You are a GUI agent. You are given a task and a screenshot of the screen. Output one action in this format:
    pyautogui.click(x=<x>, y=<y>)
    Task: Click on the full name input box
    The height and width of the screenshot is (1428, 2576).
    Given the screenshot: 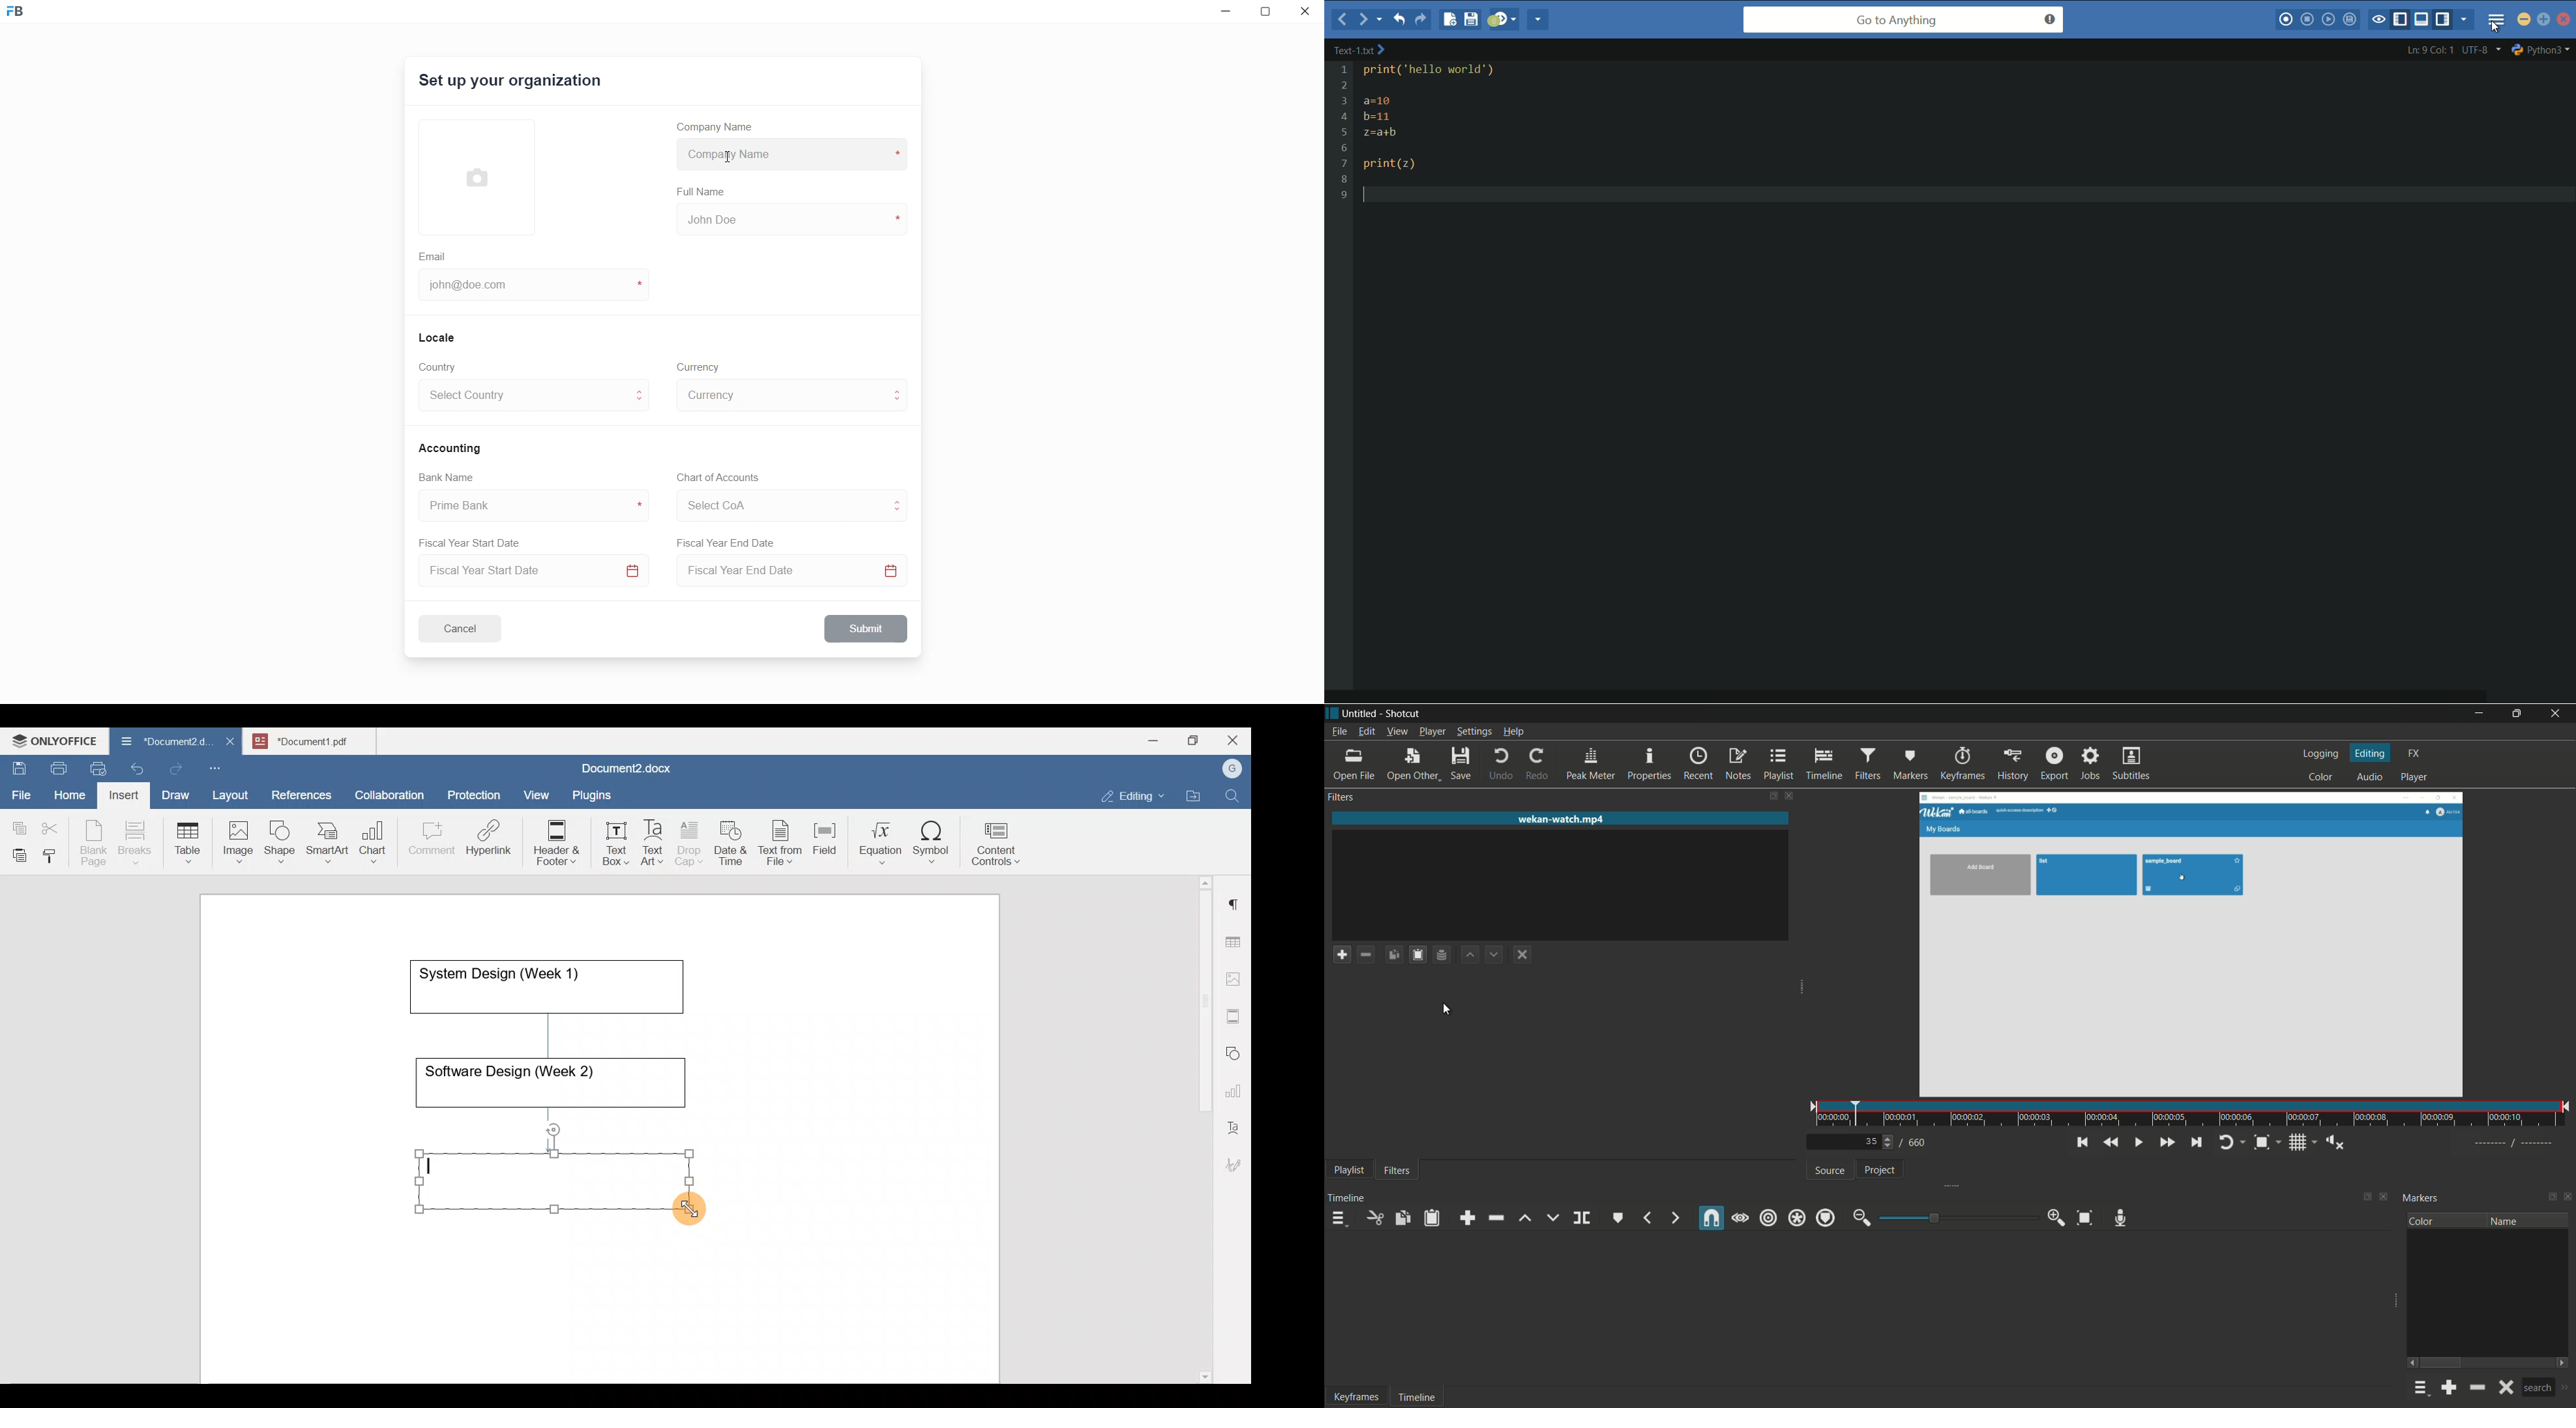 What is the action you would take?
    pyautogui.click(x=790, y=218)
    